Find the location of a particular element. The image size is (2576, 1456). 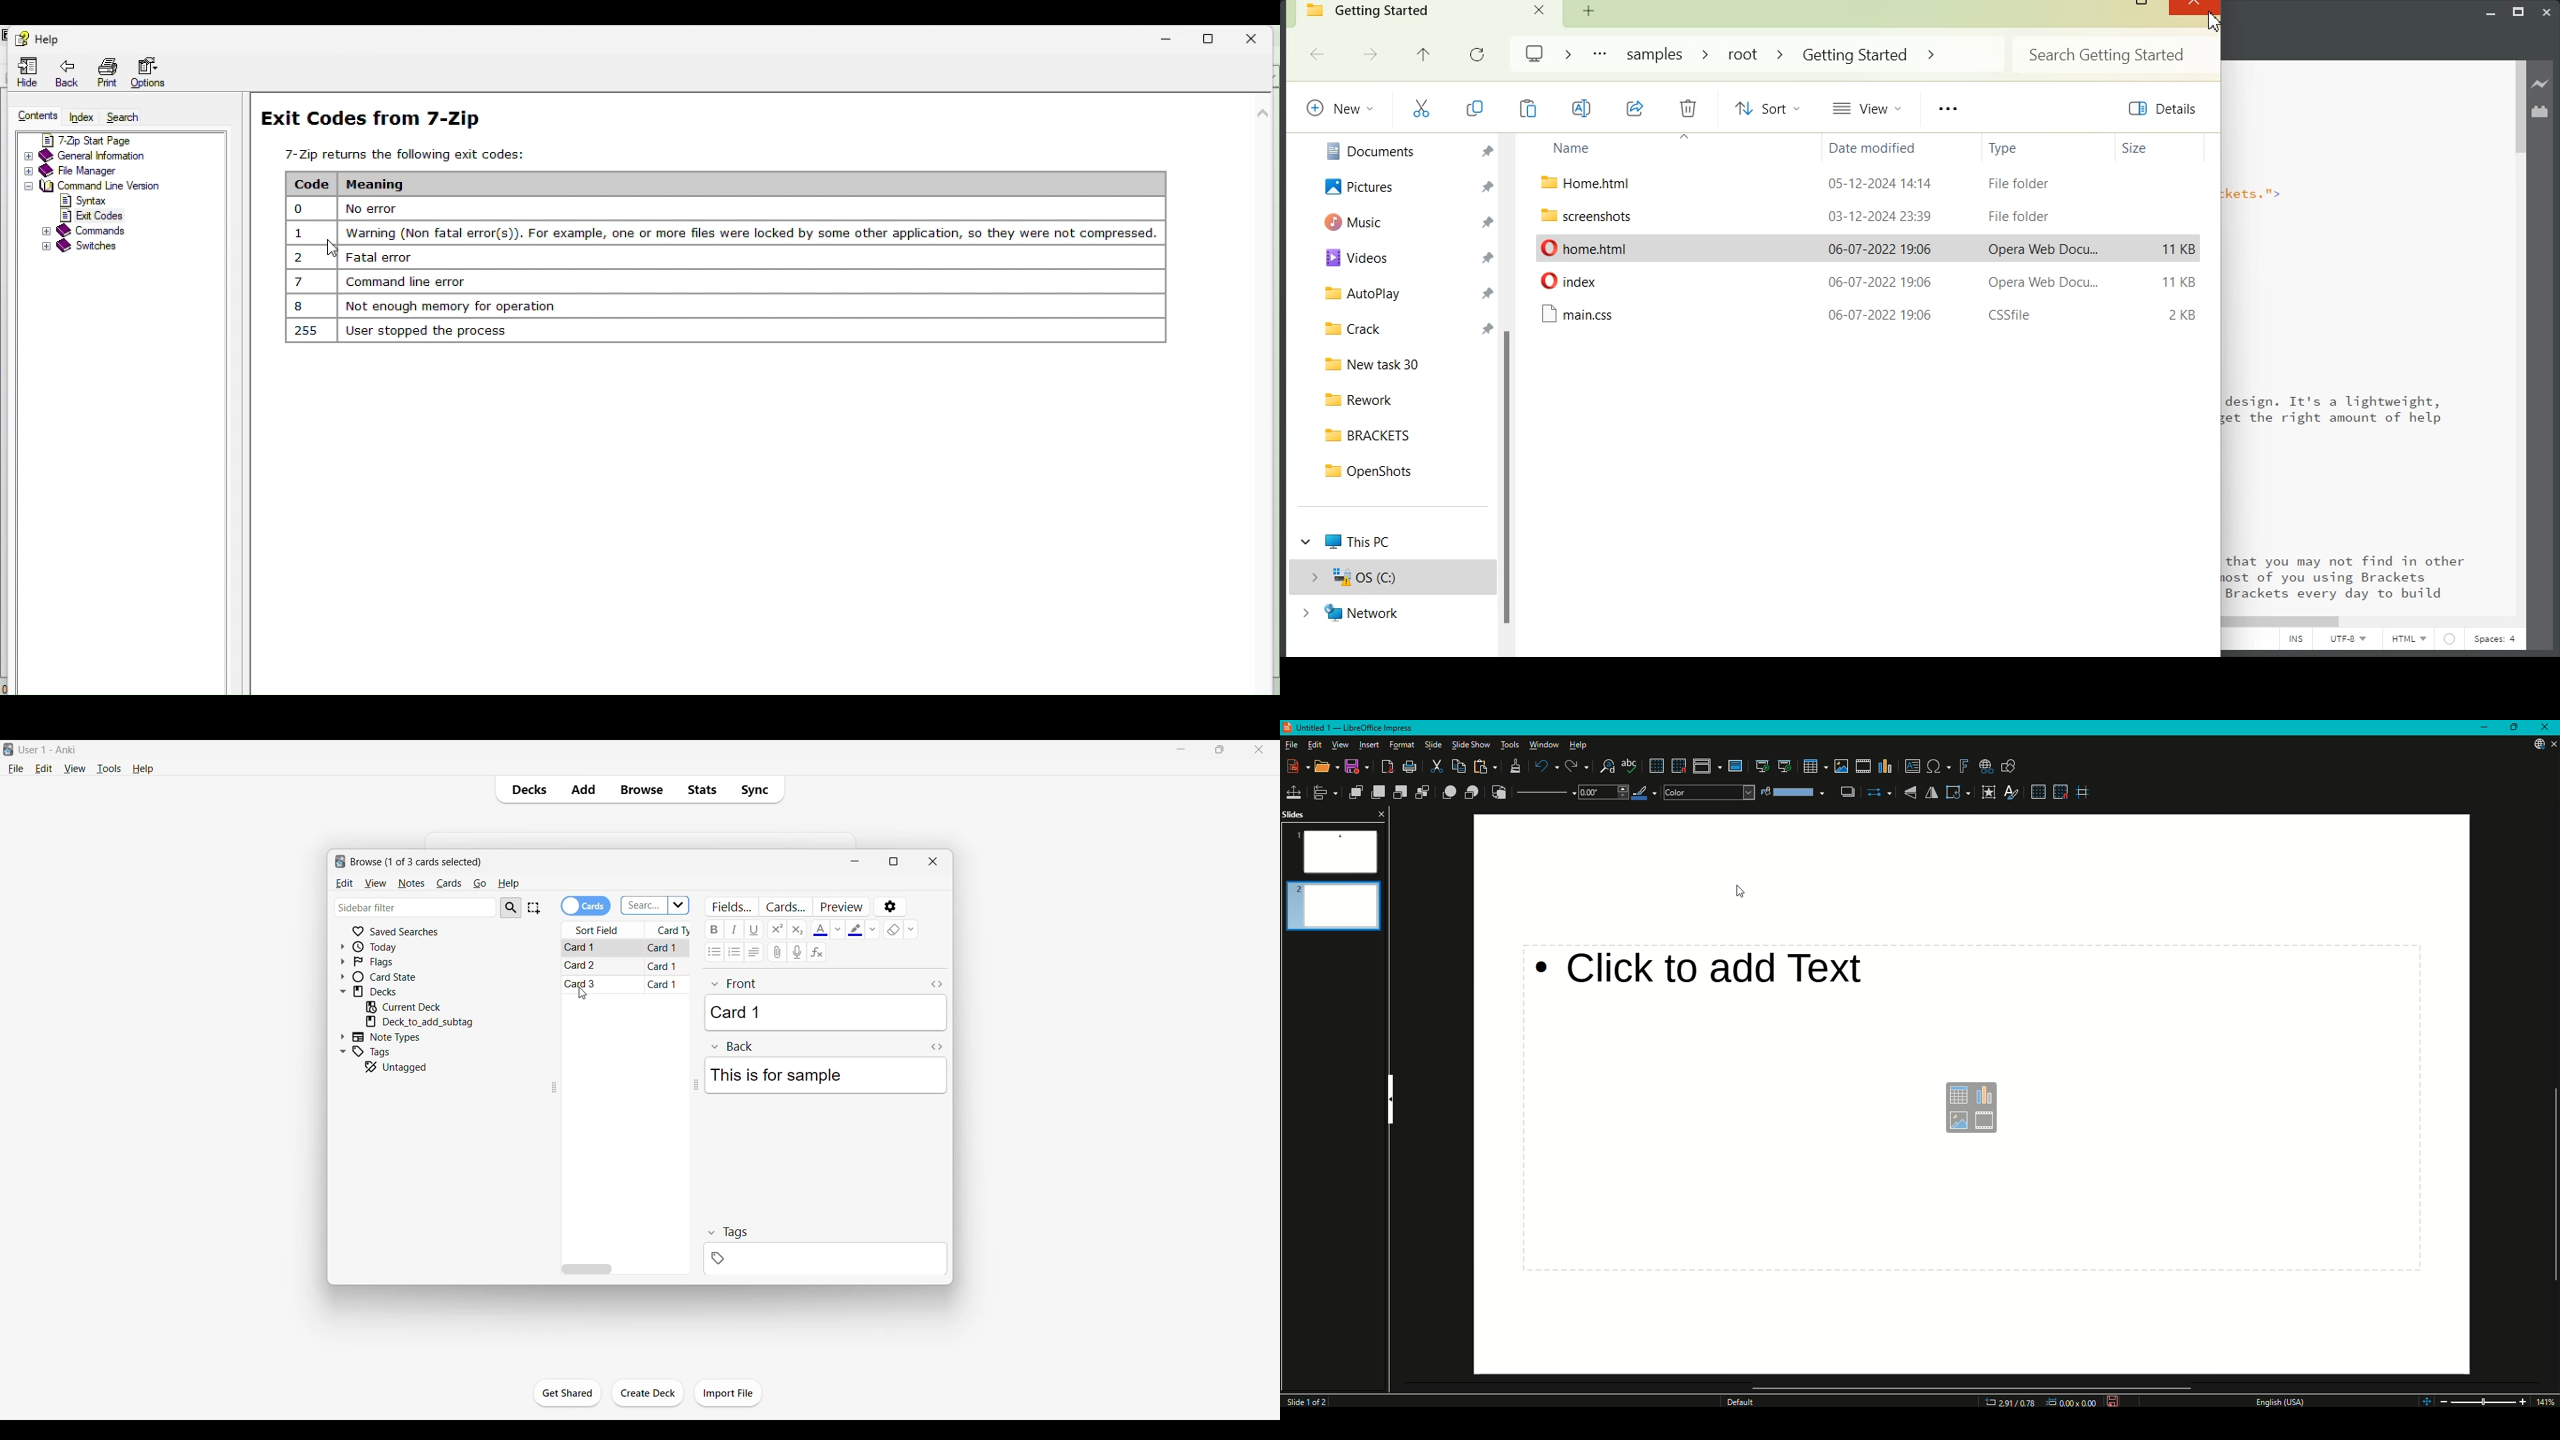

Cards menu is located at coordinates (449, 884).